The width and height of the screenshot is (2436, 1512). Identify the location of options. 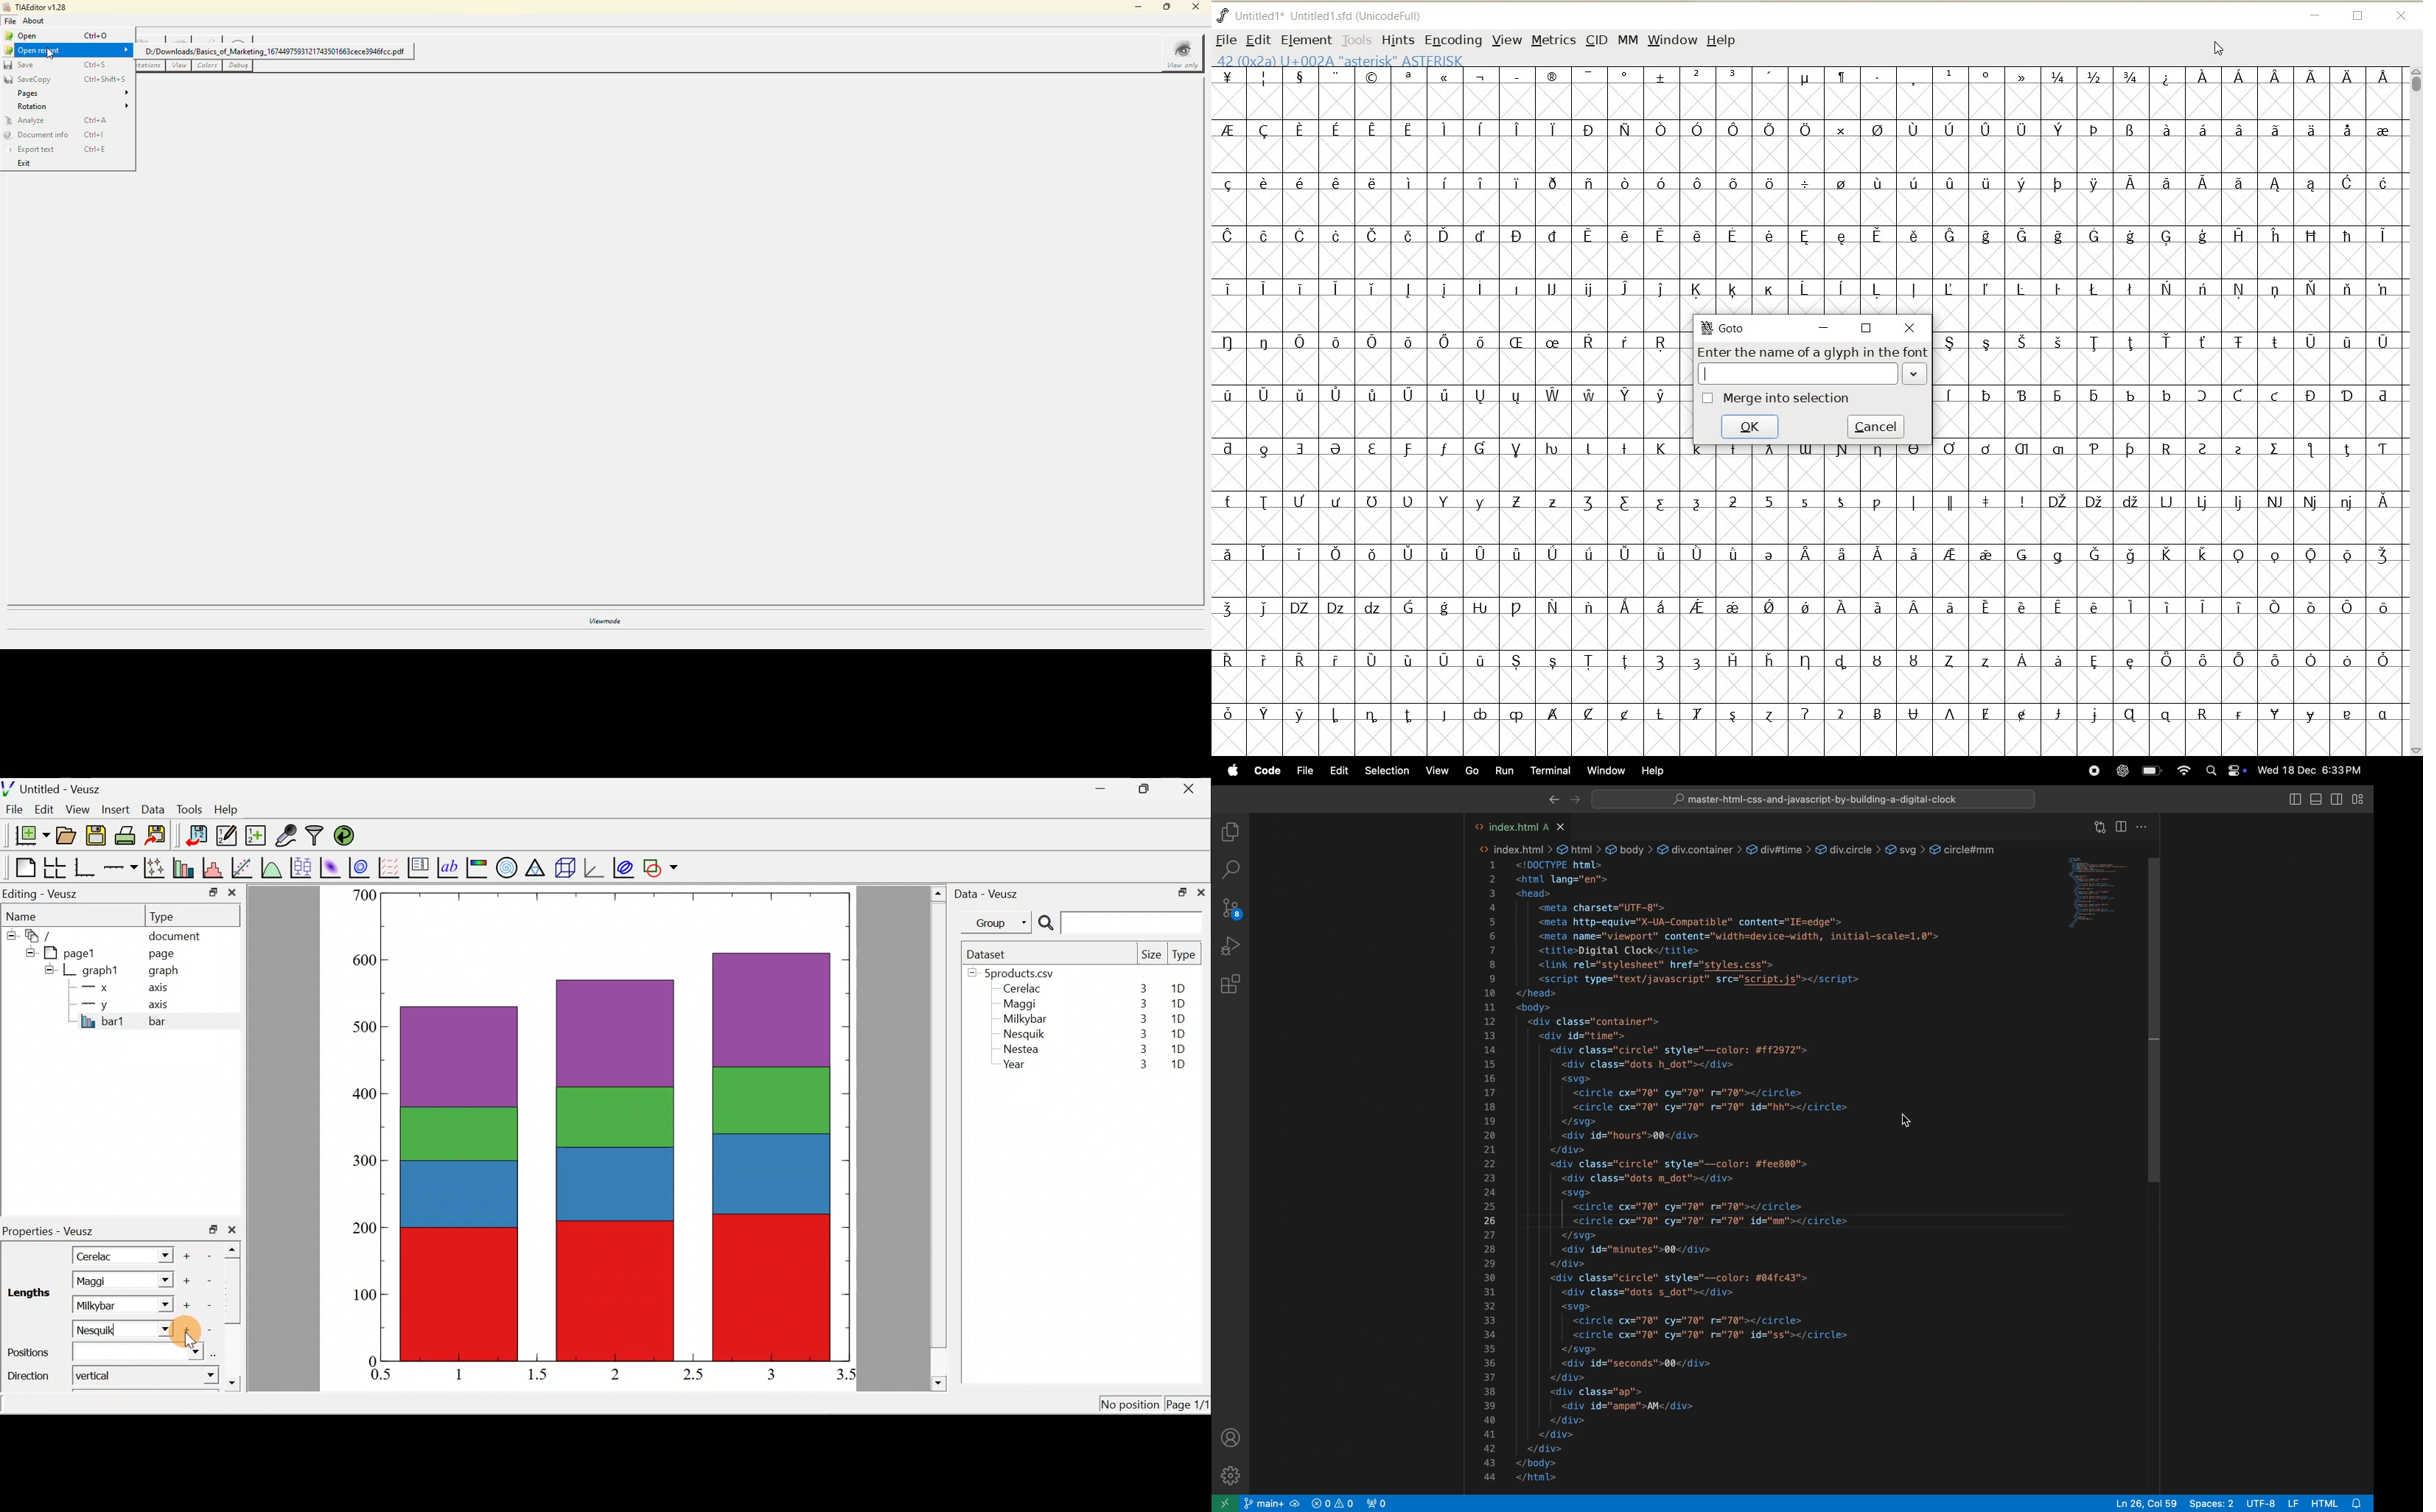
(2143, 826).